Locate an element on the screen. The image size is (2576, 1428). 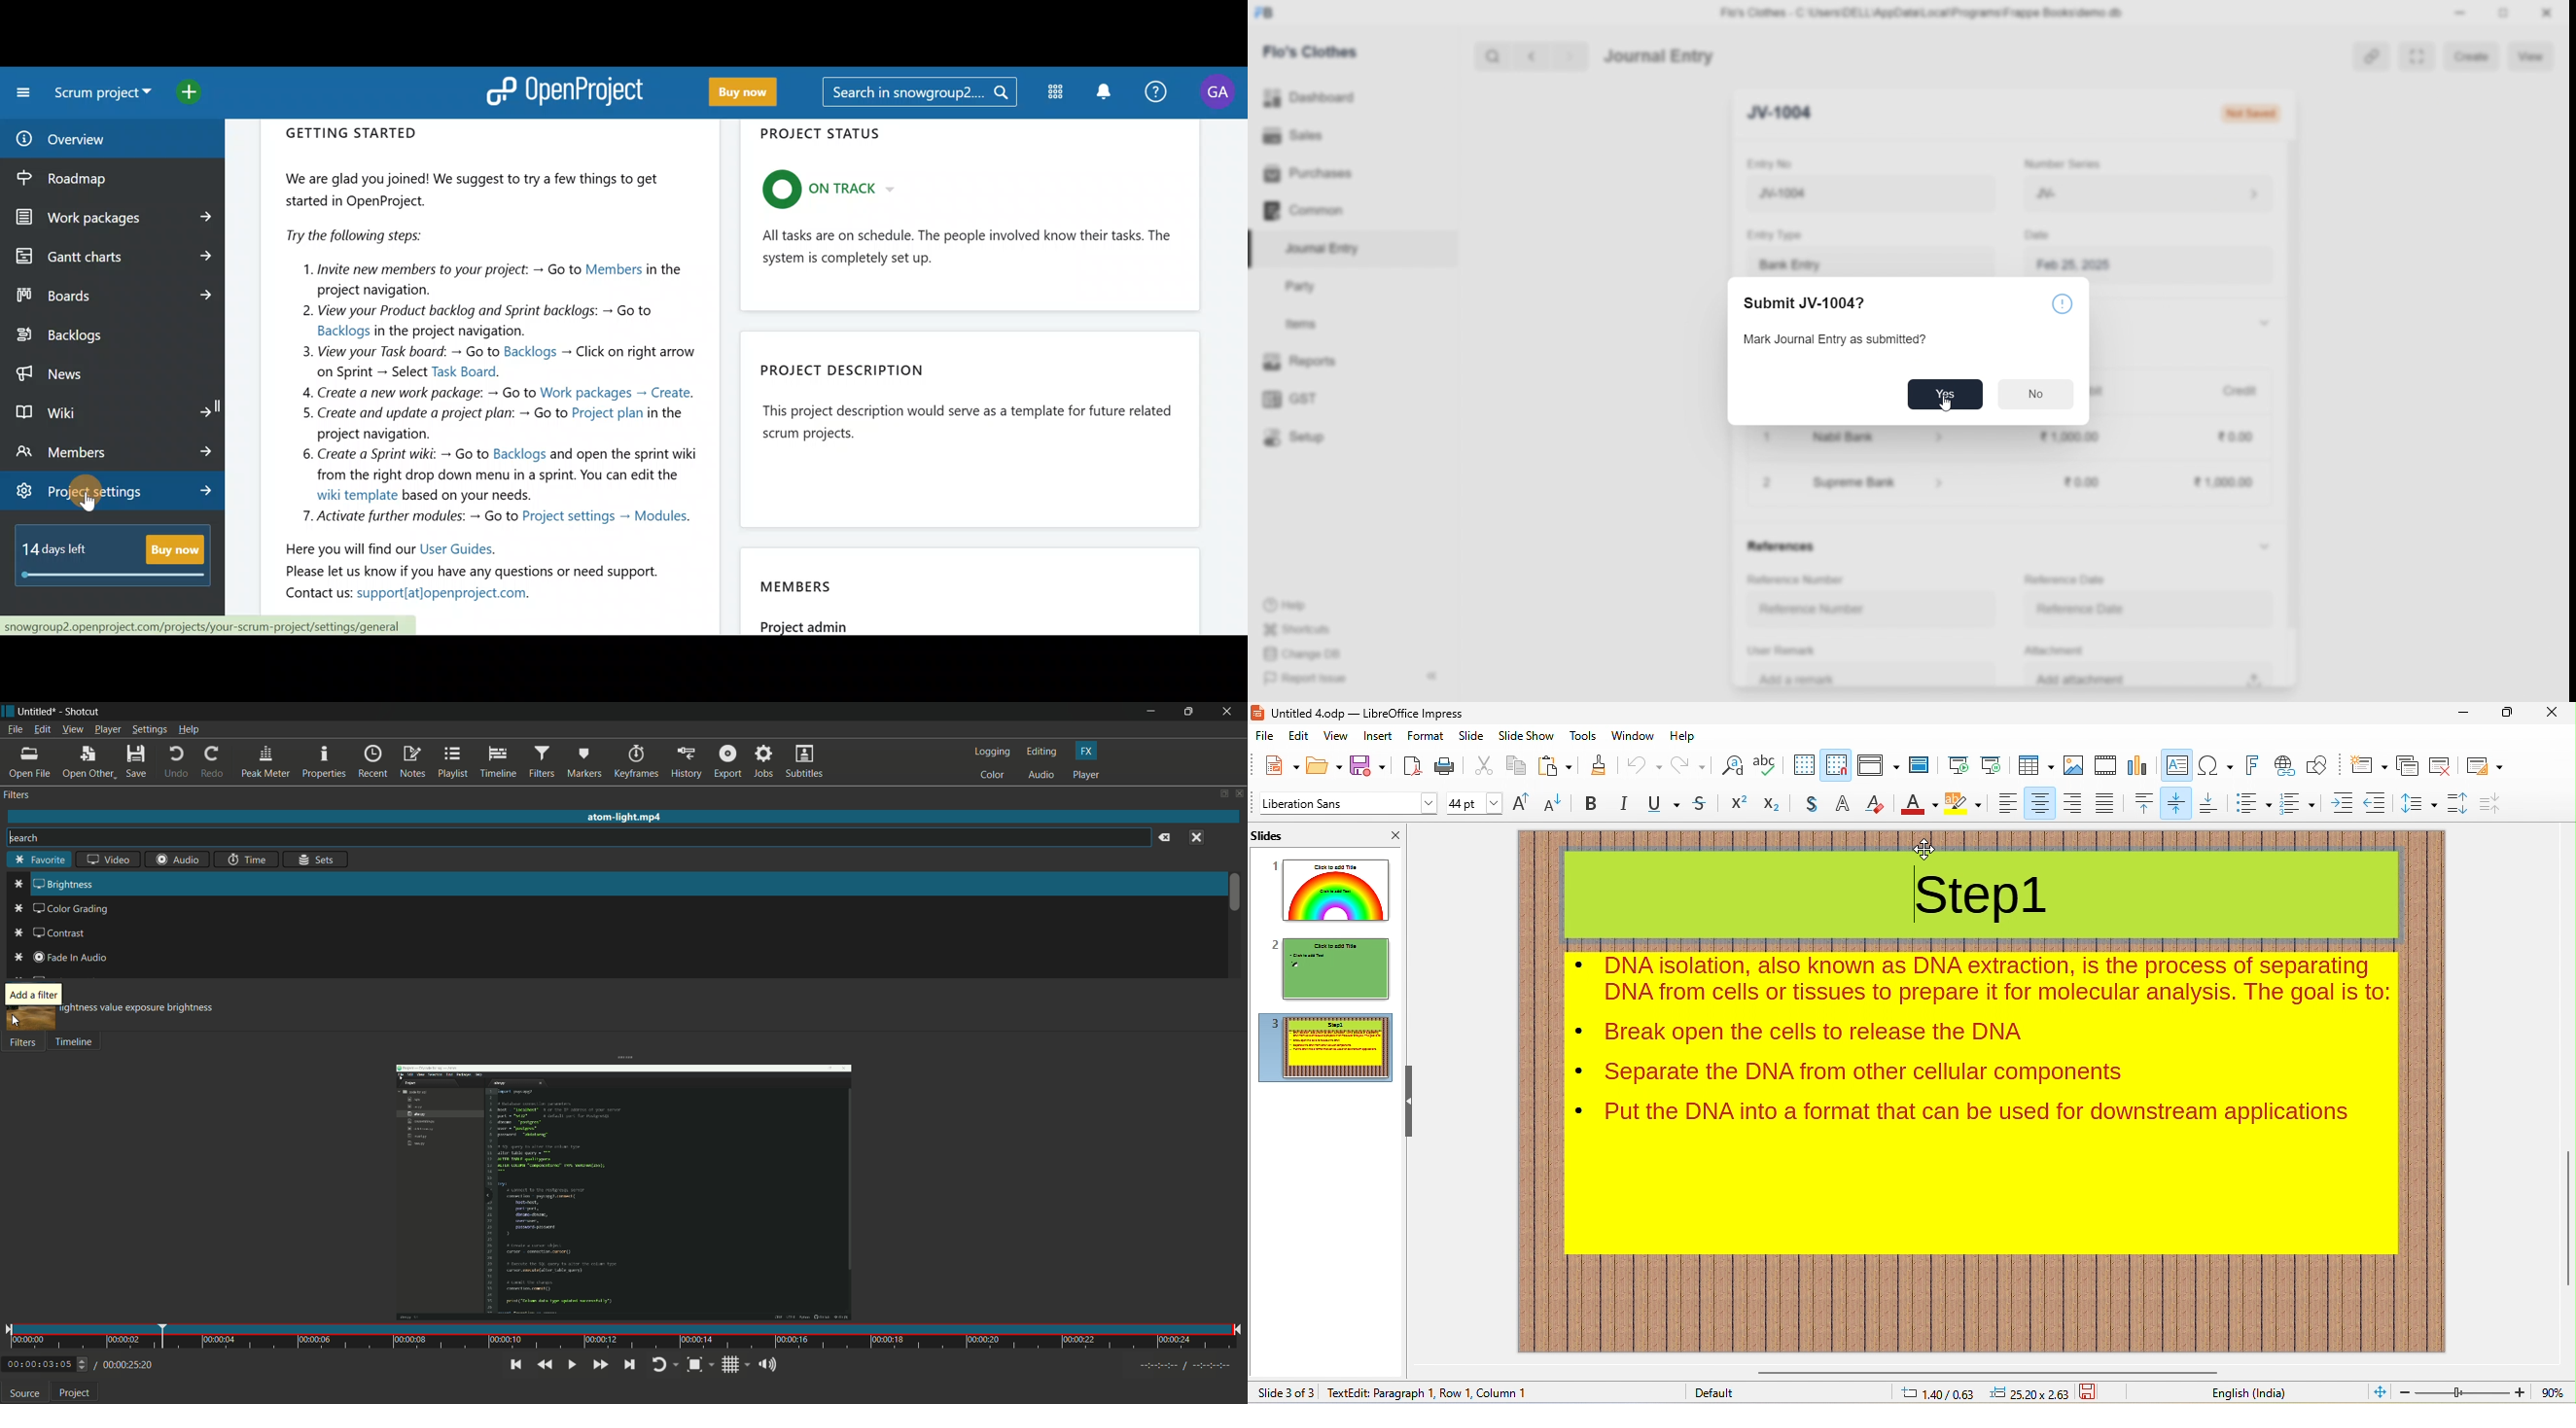
slideshow is located at coordinates (1527, 736).